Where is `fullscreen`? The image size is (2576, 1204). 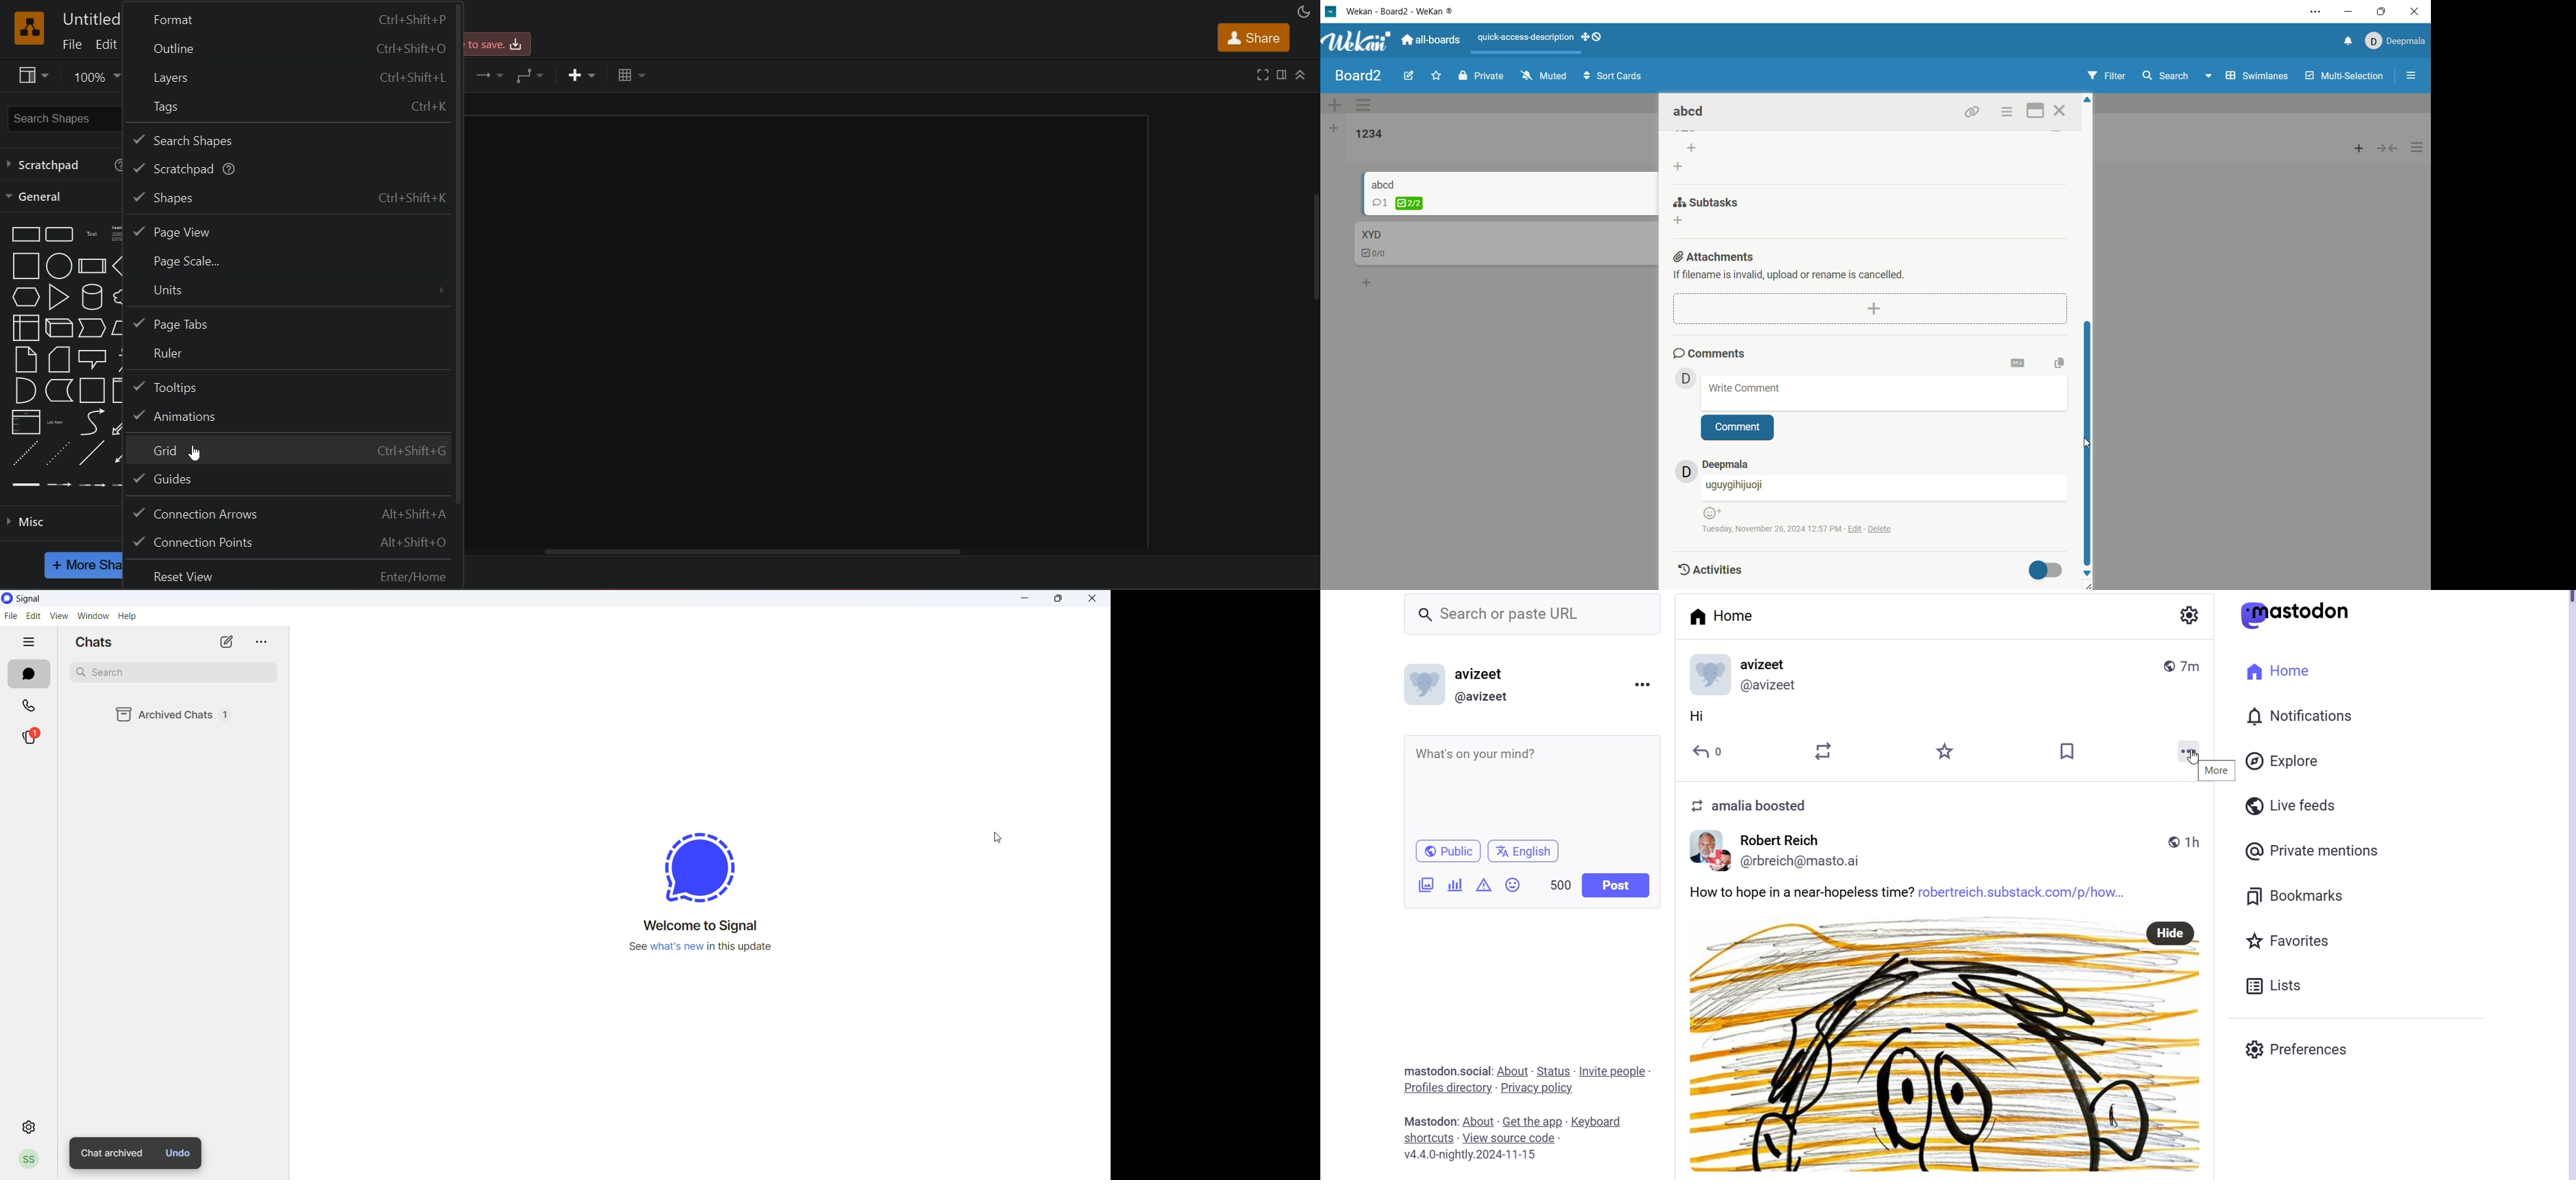
fullscreen is located at coordinates (1263, 75).